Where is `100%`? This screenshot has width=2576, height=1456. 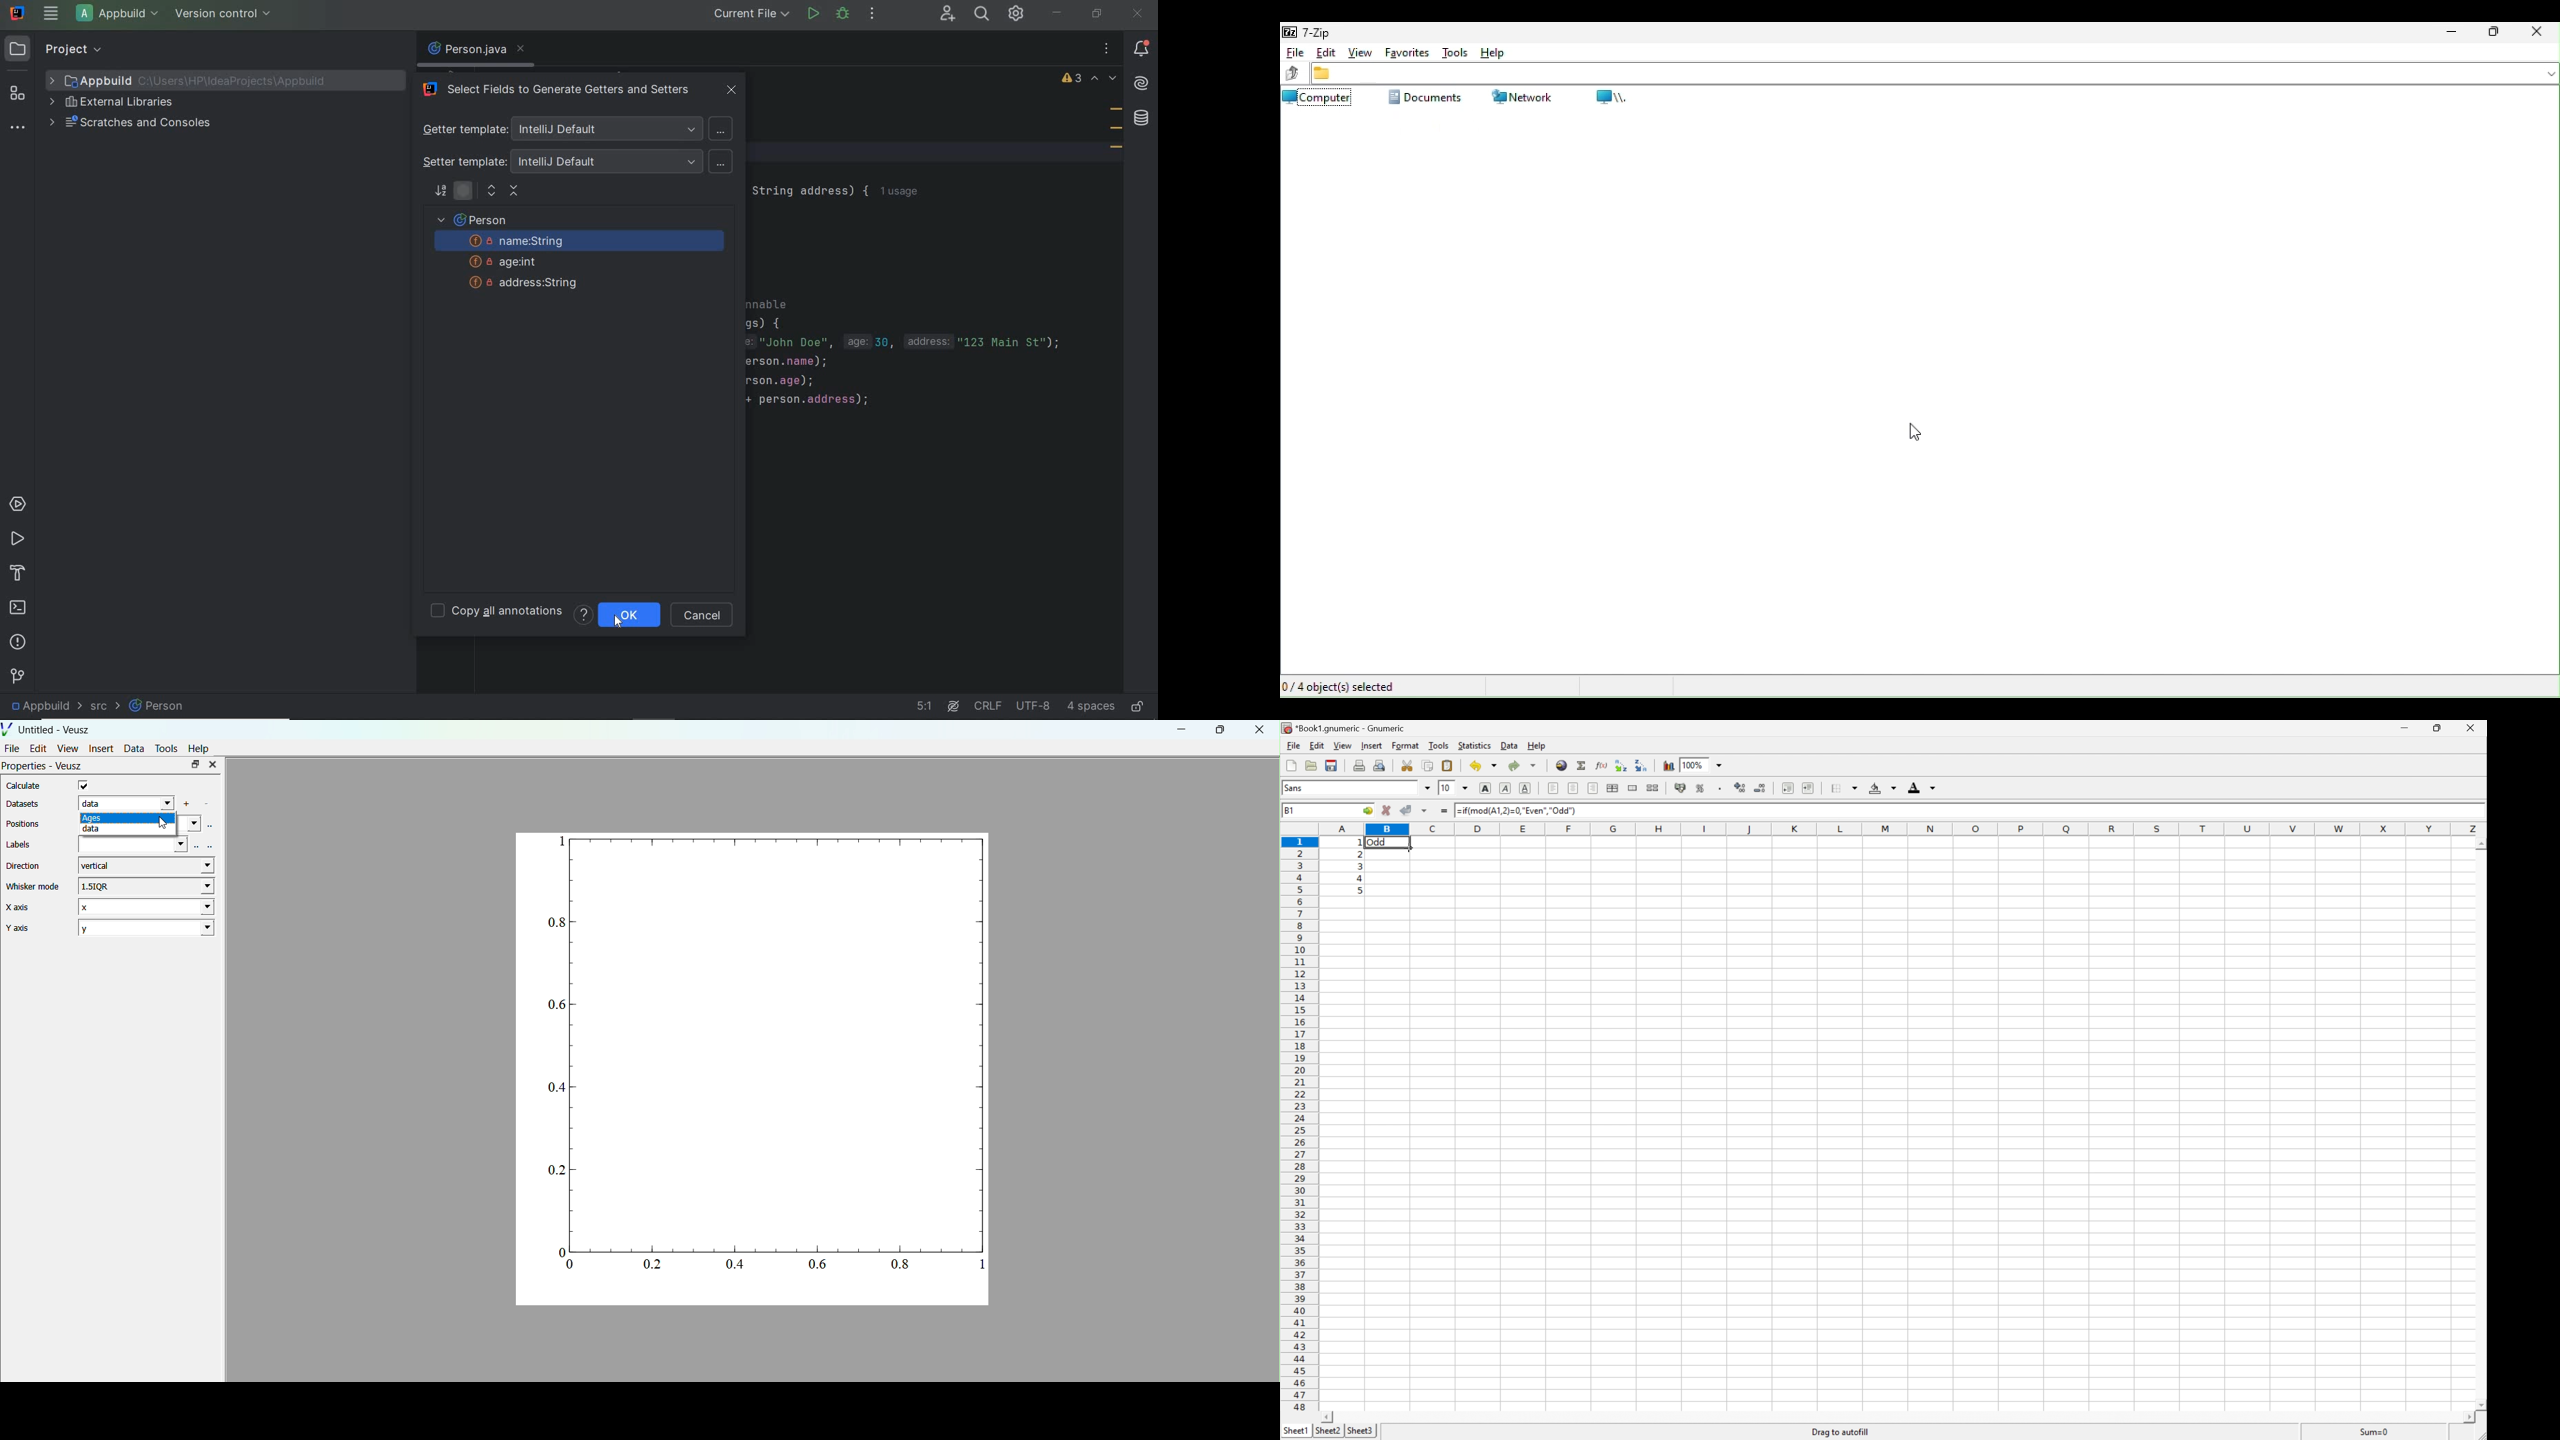
100% is located at coordinates (1695, 764).